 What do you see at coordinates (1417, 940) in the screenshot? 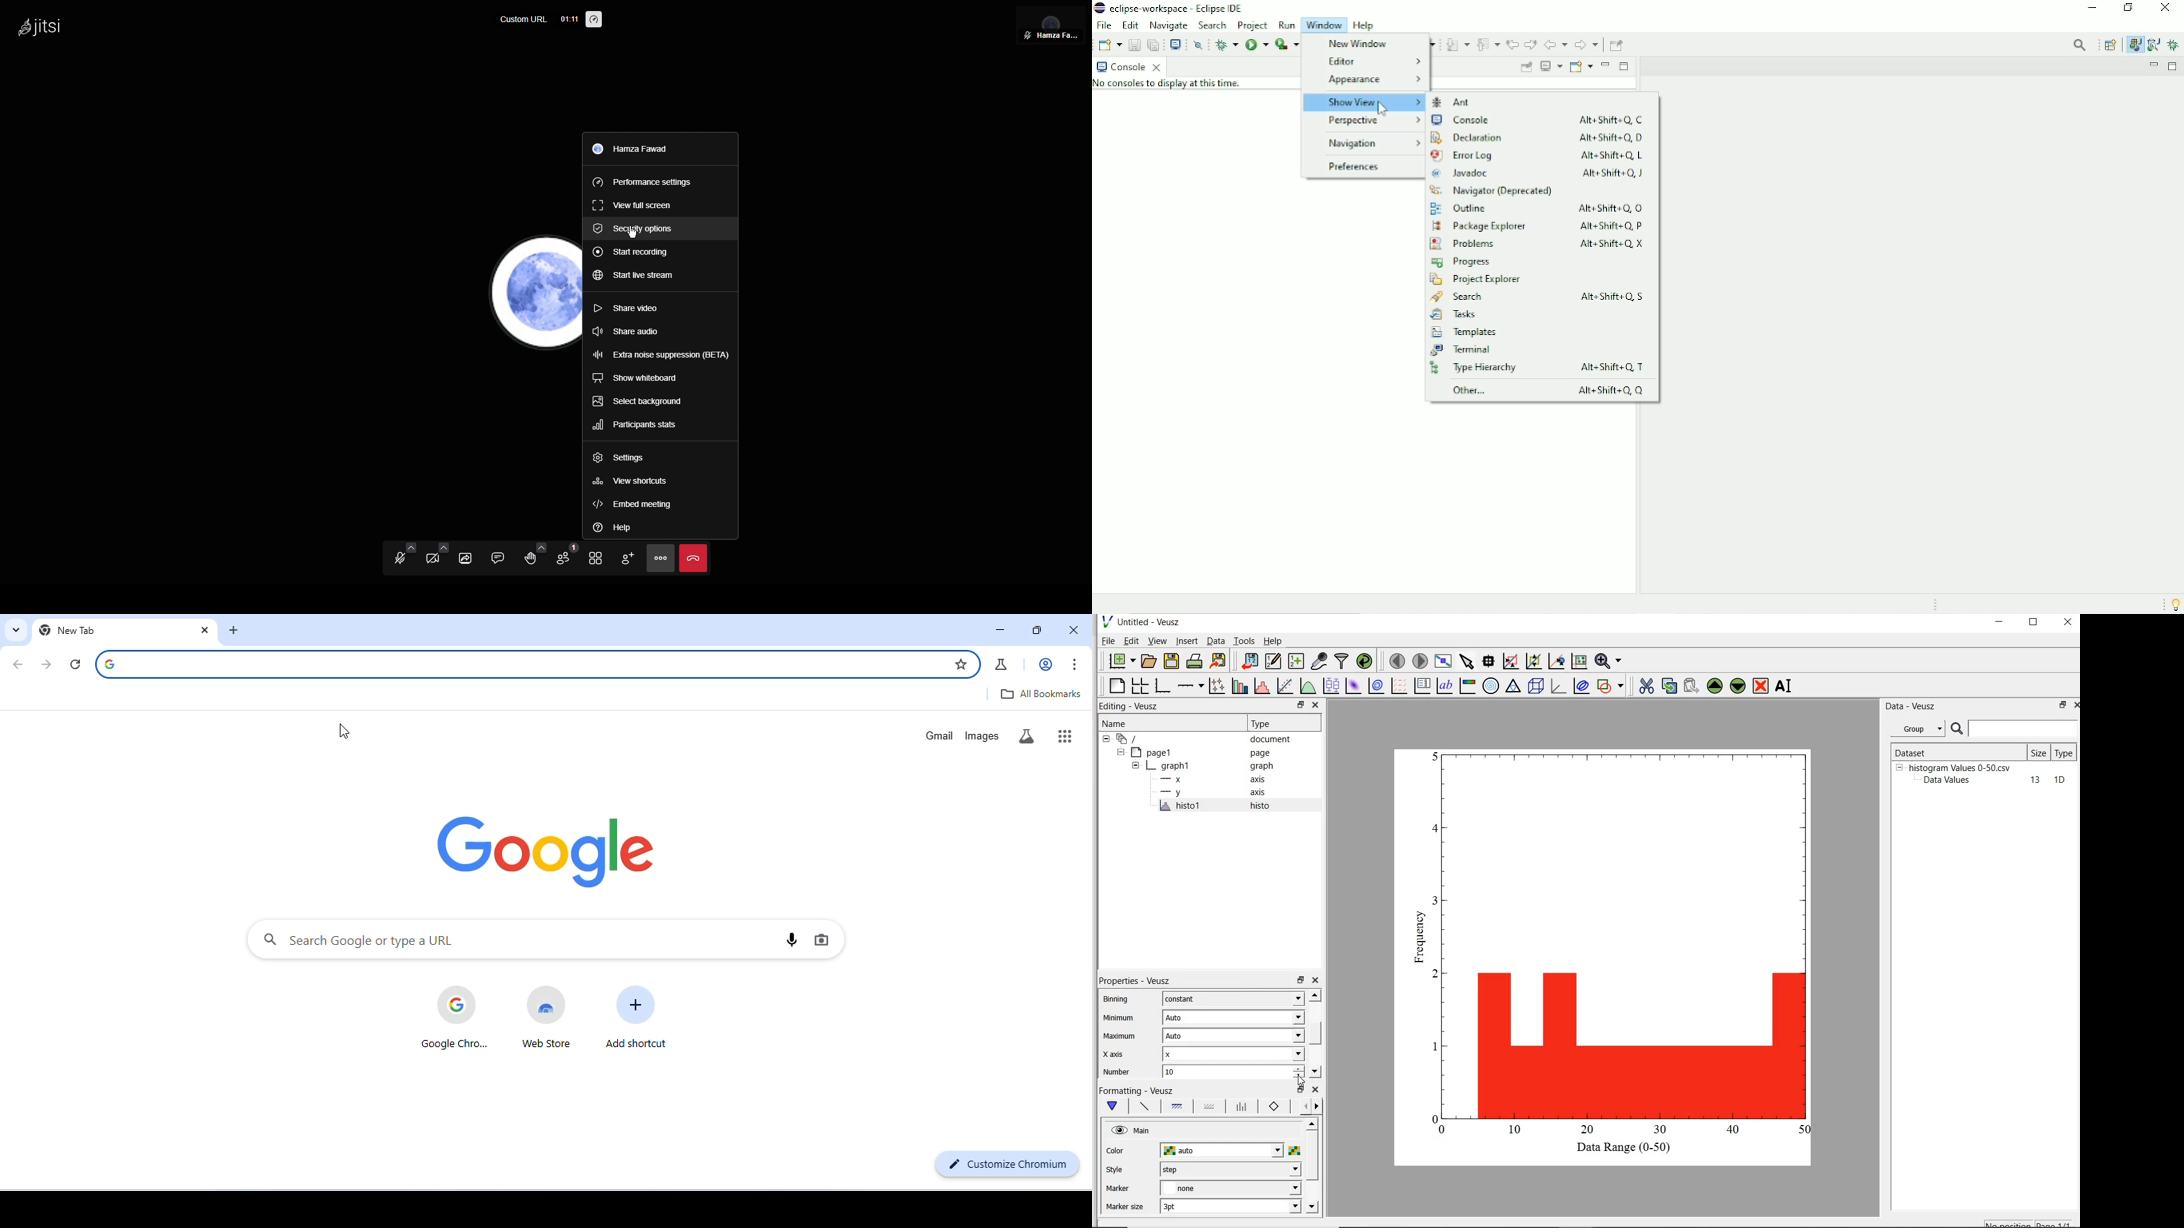
I see `frequency` at bounding box center [1417, 940].